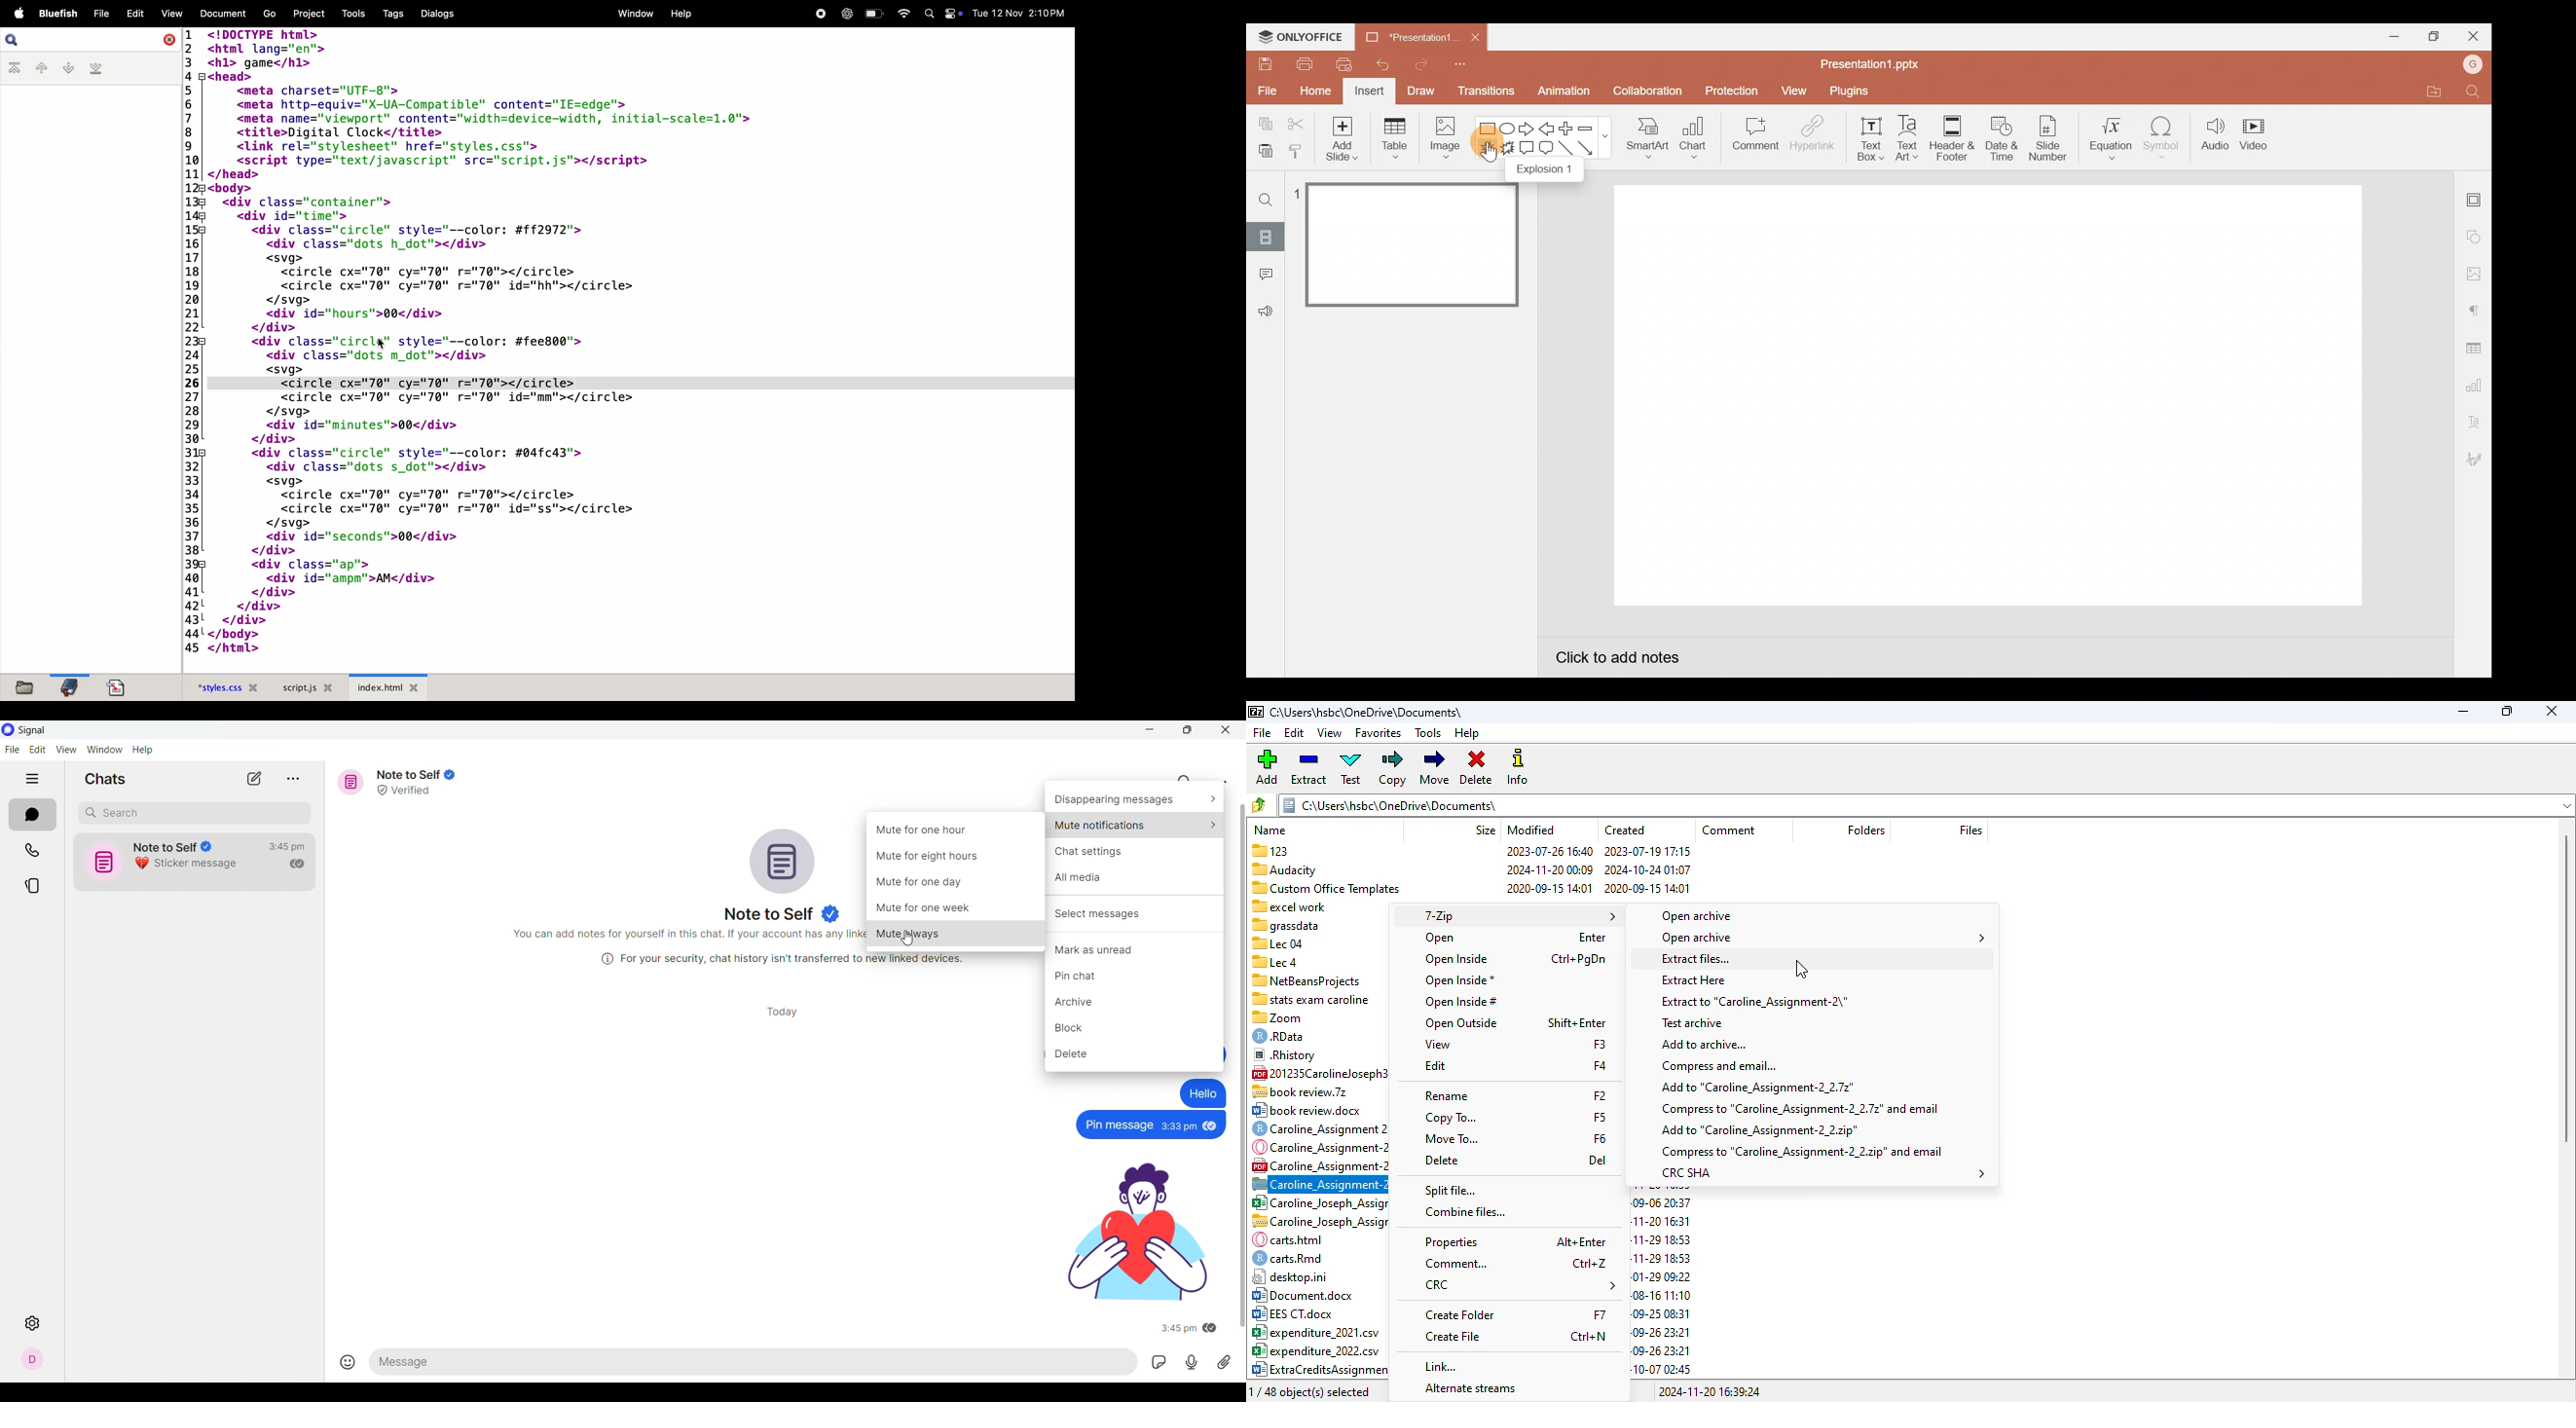 This screenshot has width=2576, height=1428. Describe the element at coordinates (1626, 830) in the screenshot. I see `created` at that location.